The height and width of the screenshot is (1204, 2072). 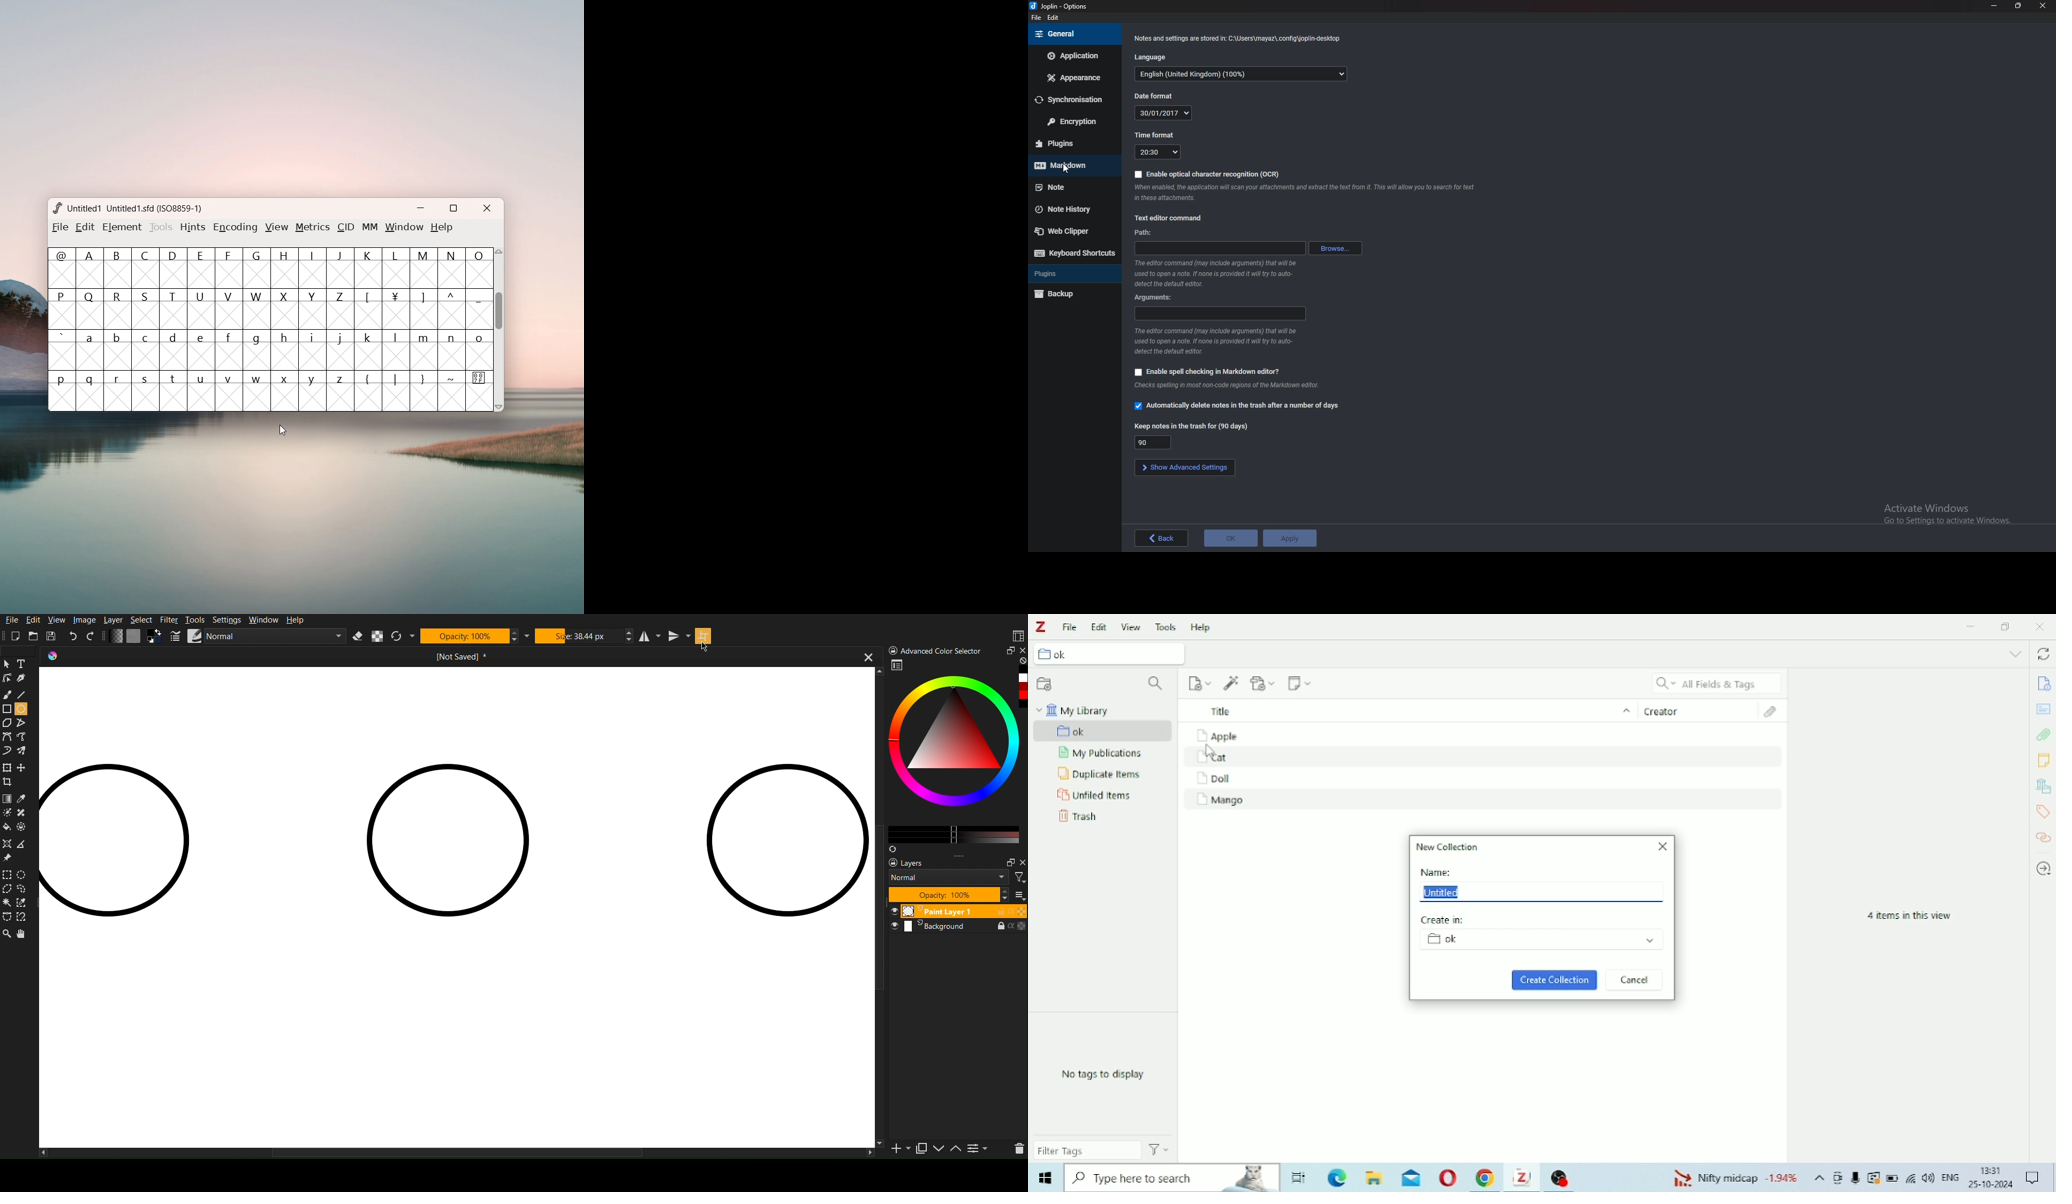 I want to click on back, so click(x=1162, y=539).